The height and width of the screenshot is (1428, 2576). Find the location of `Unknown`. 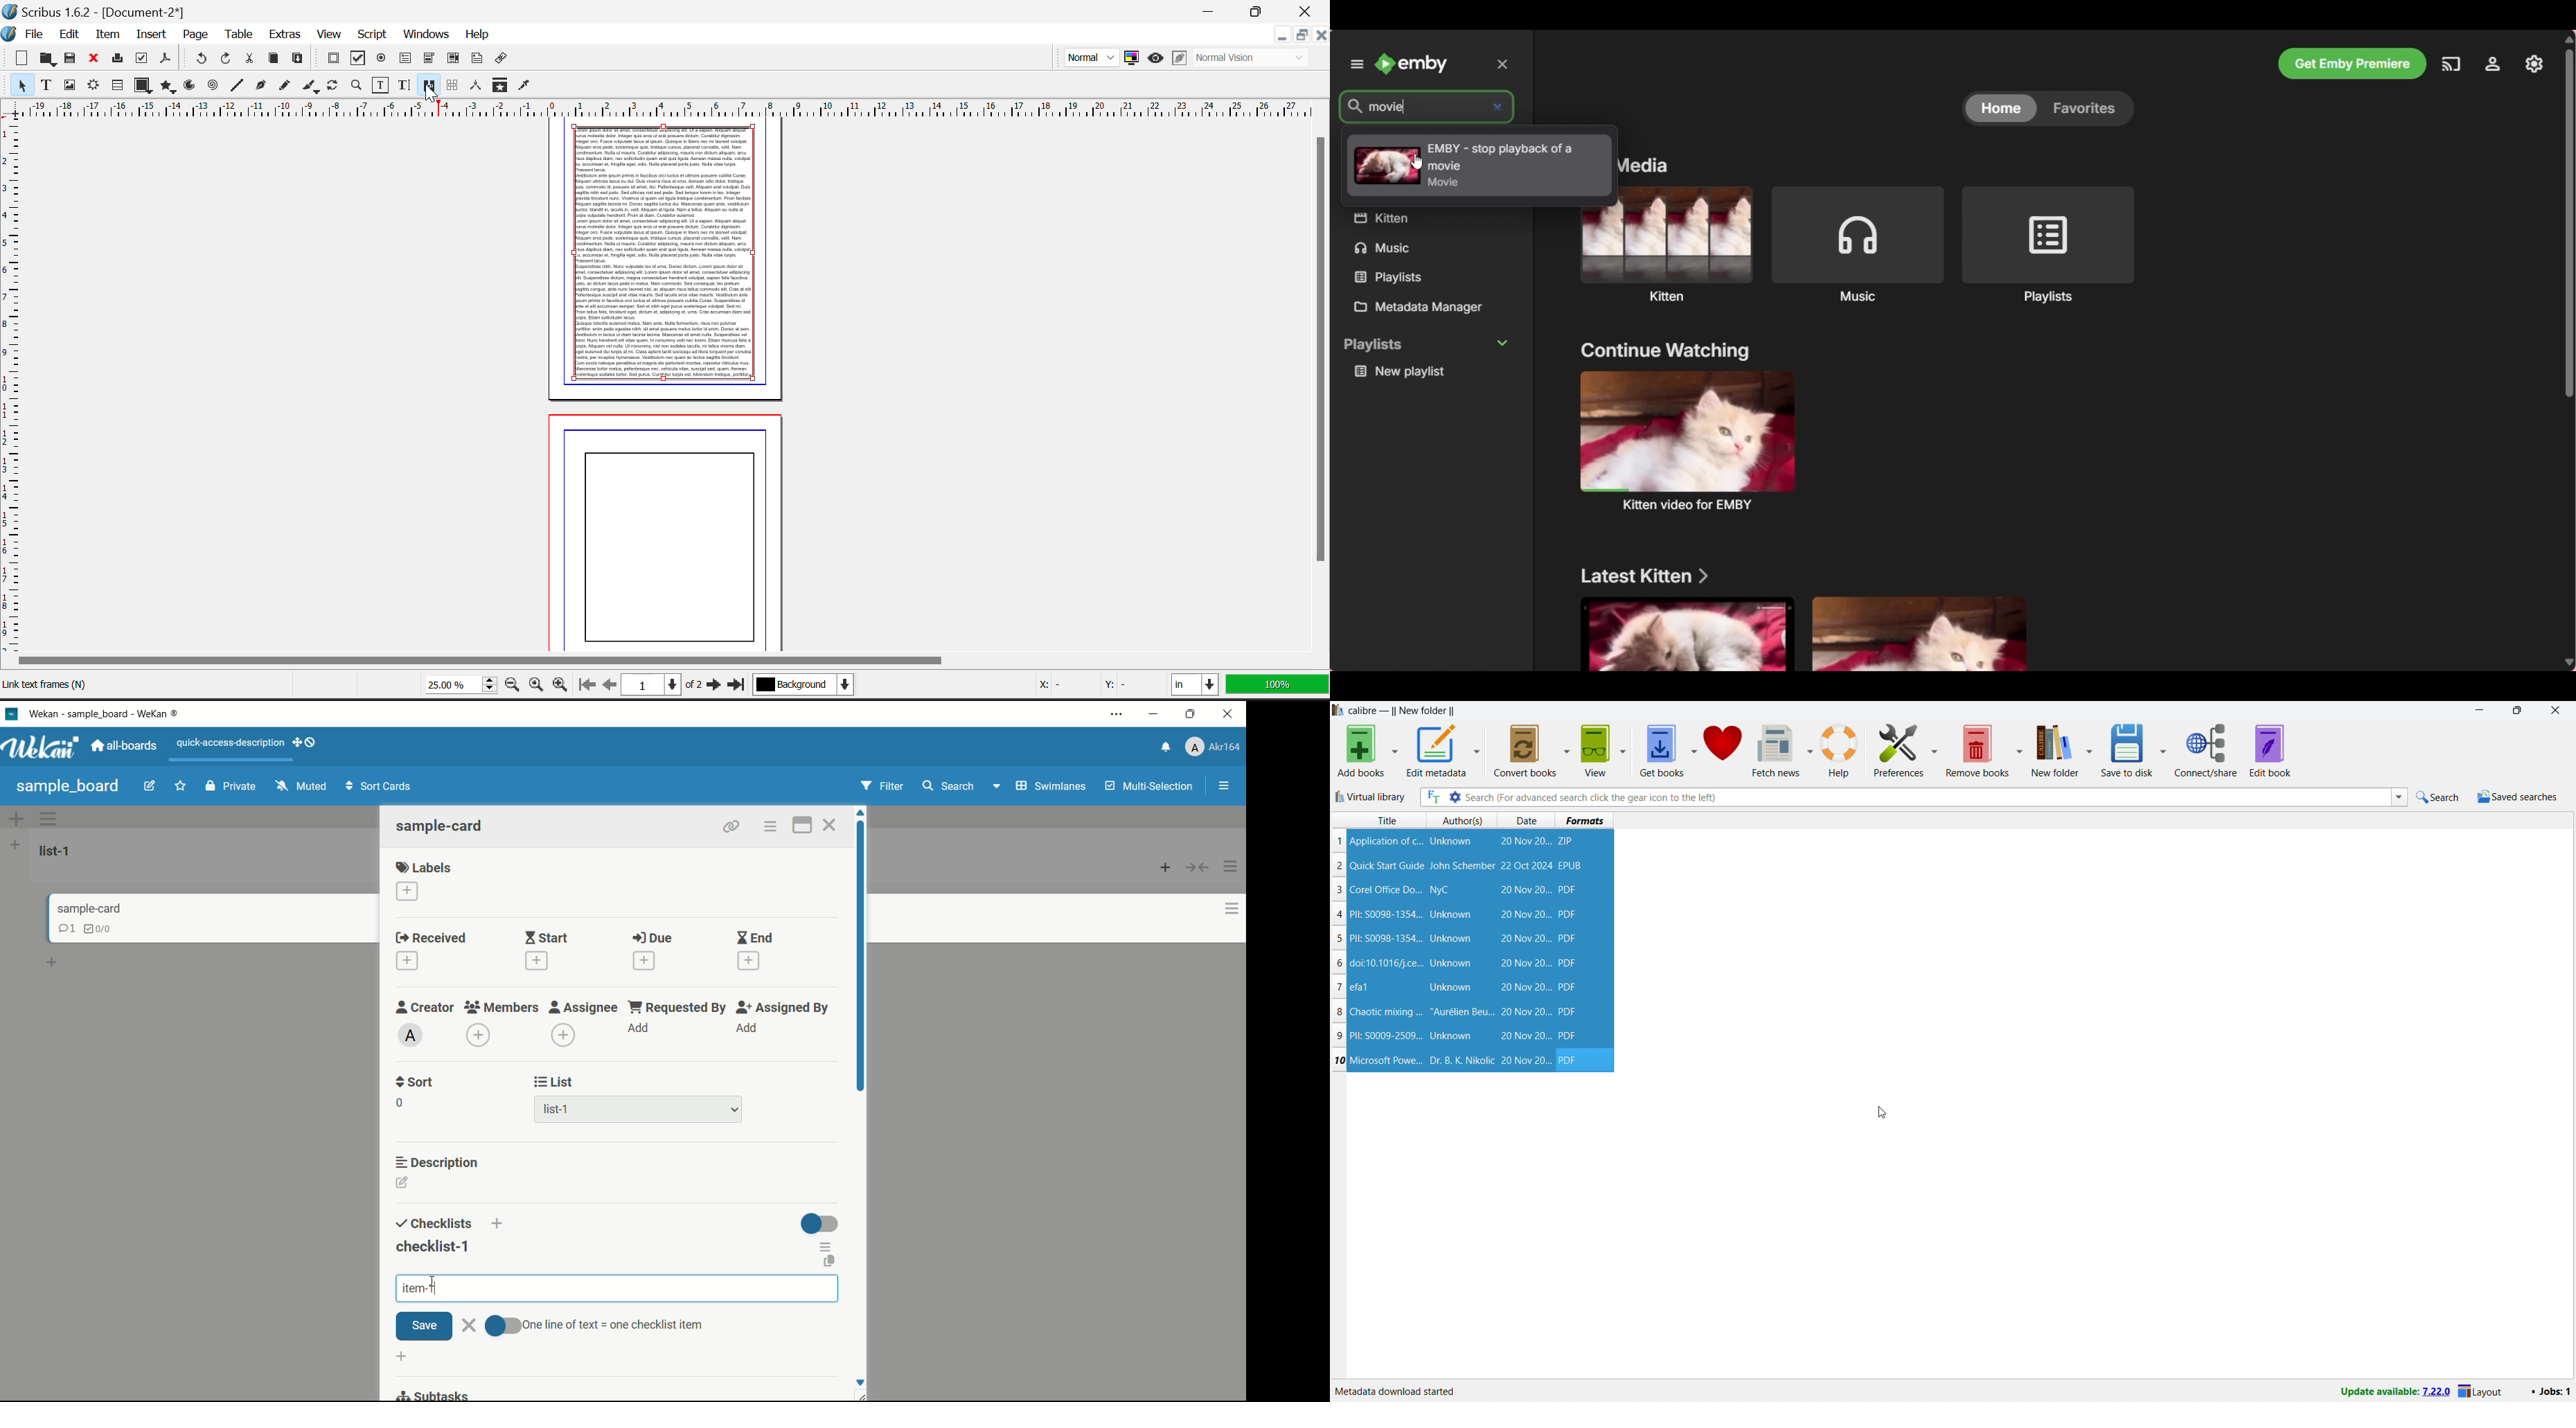

Unknown is located at coordinates (1451, 988).